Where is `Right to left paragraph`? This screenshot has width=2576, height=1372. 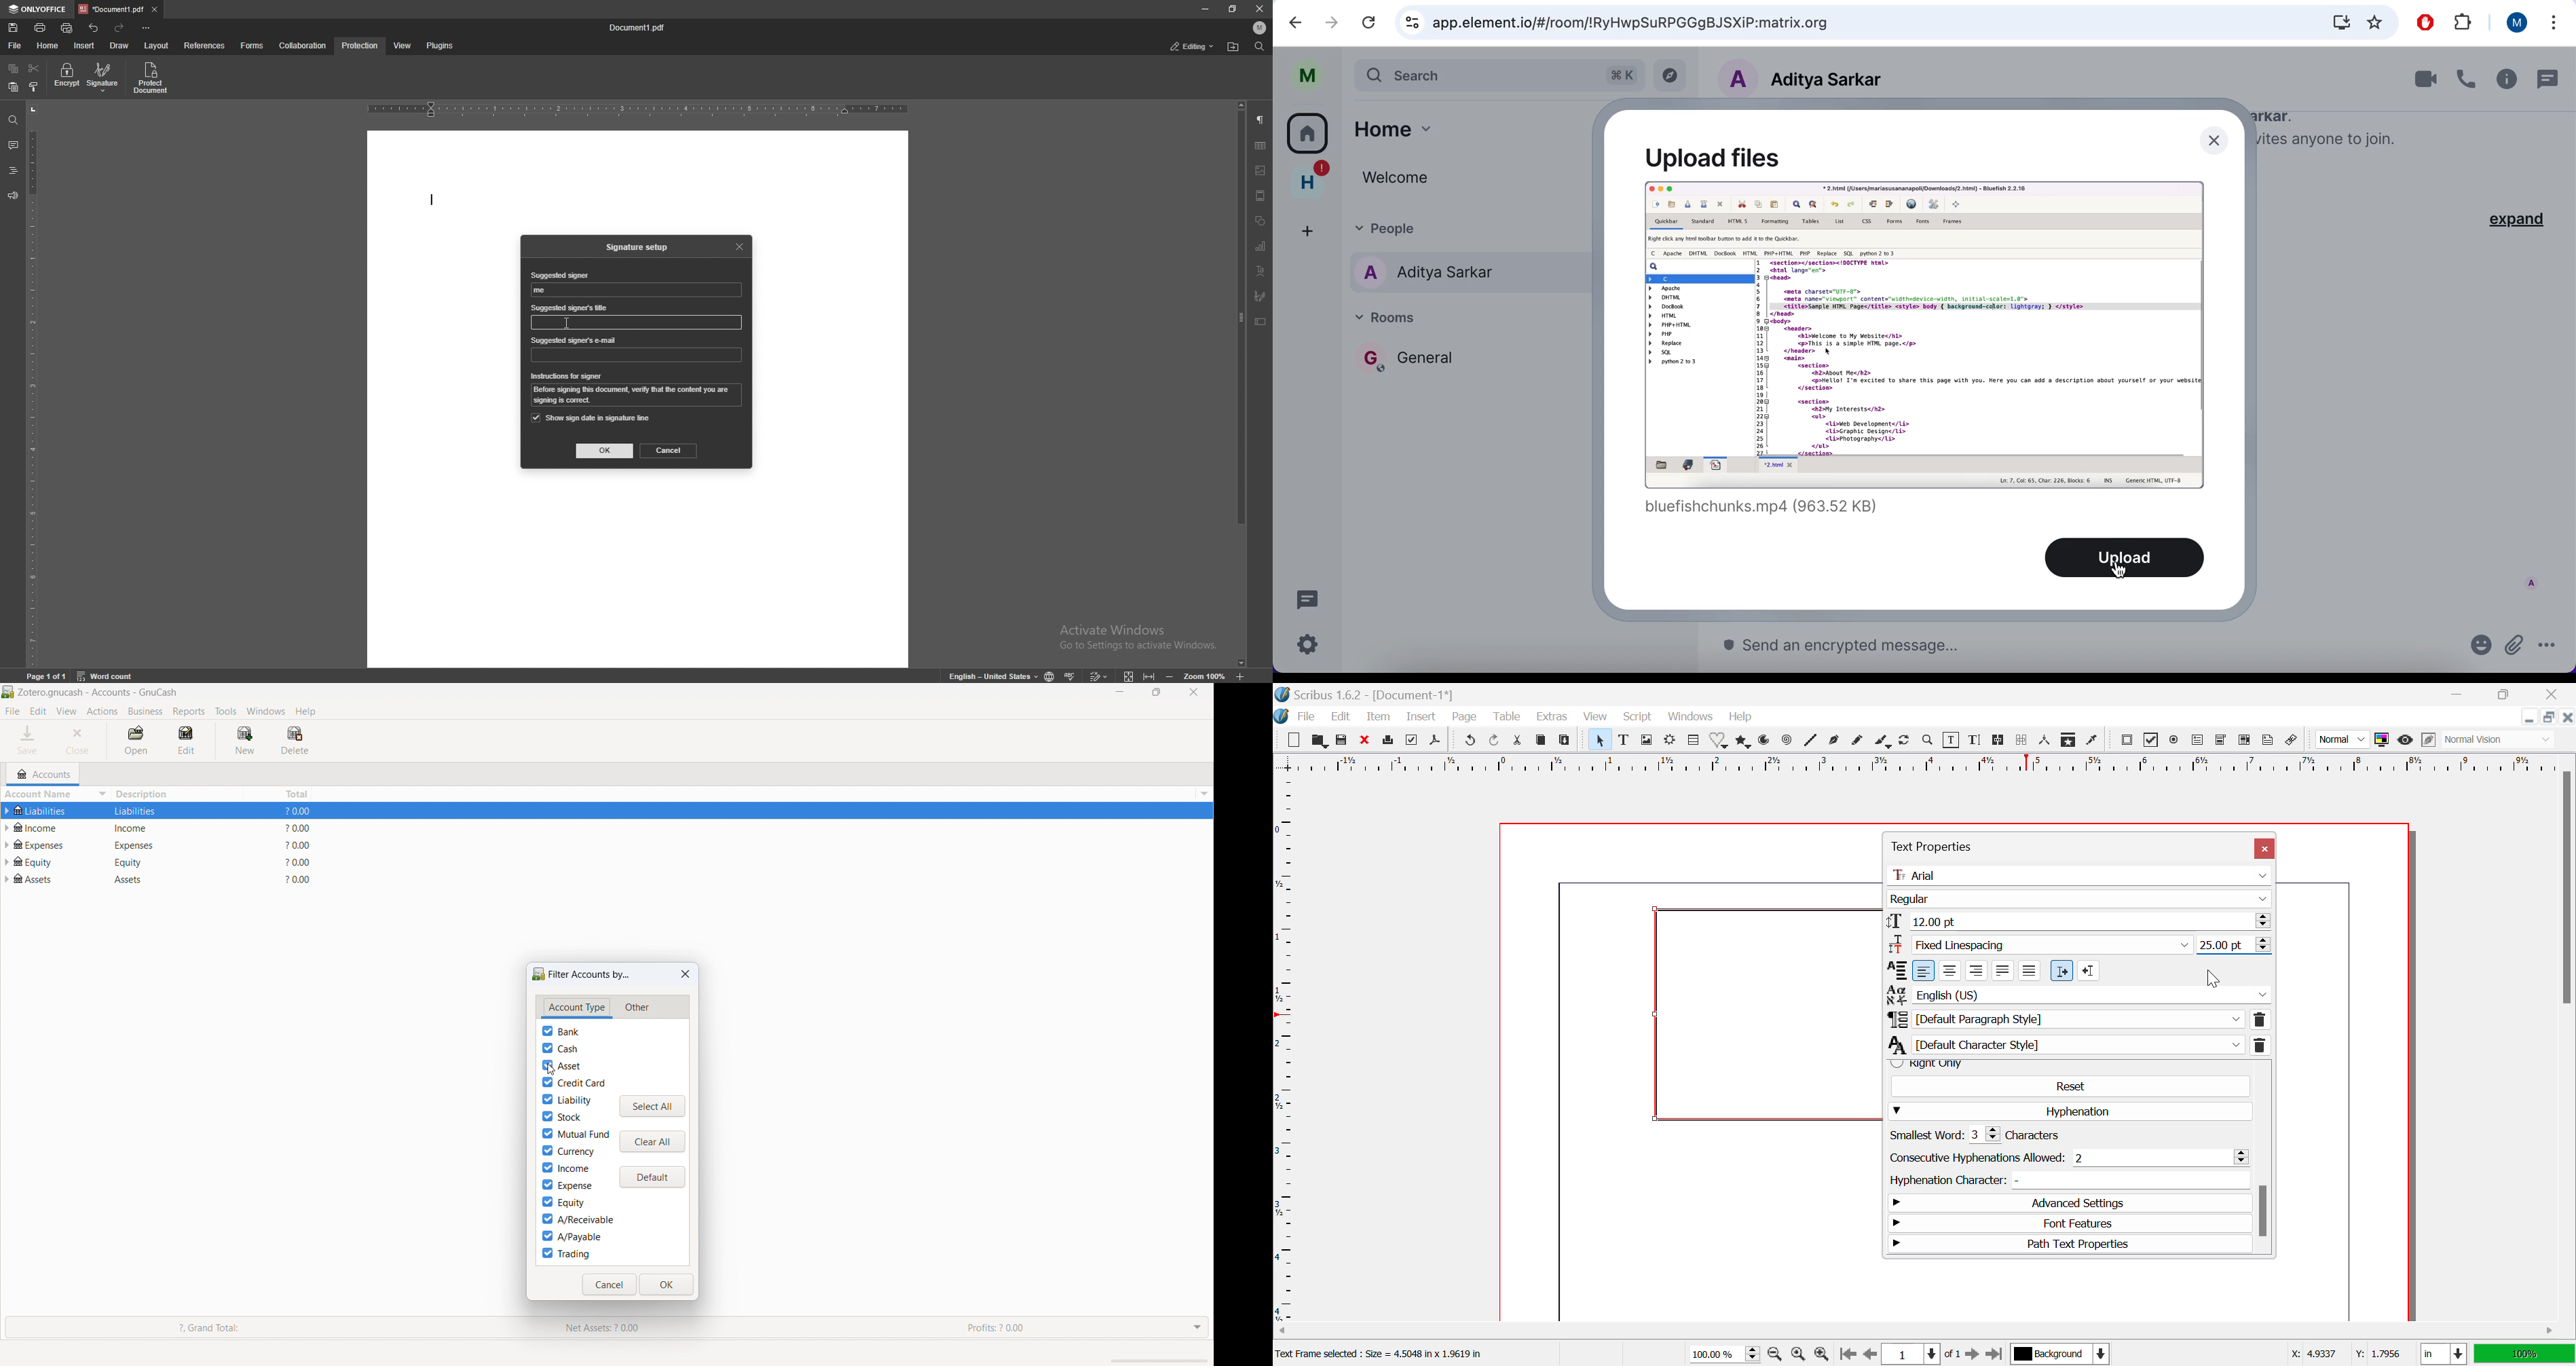 Right to left paragraph is located at coordinates (2089, 970).